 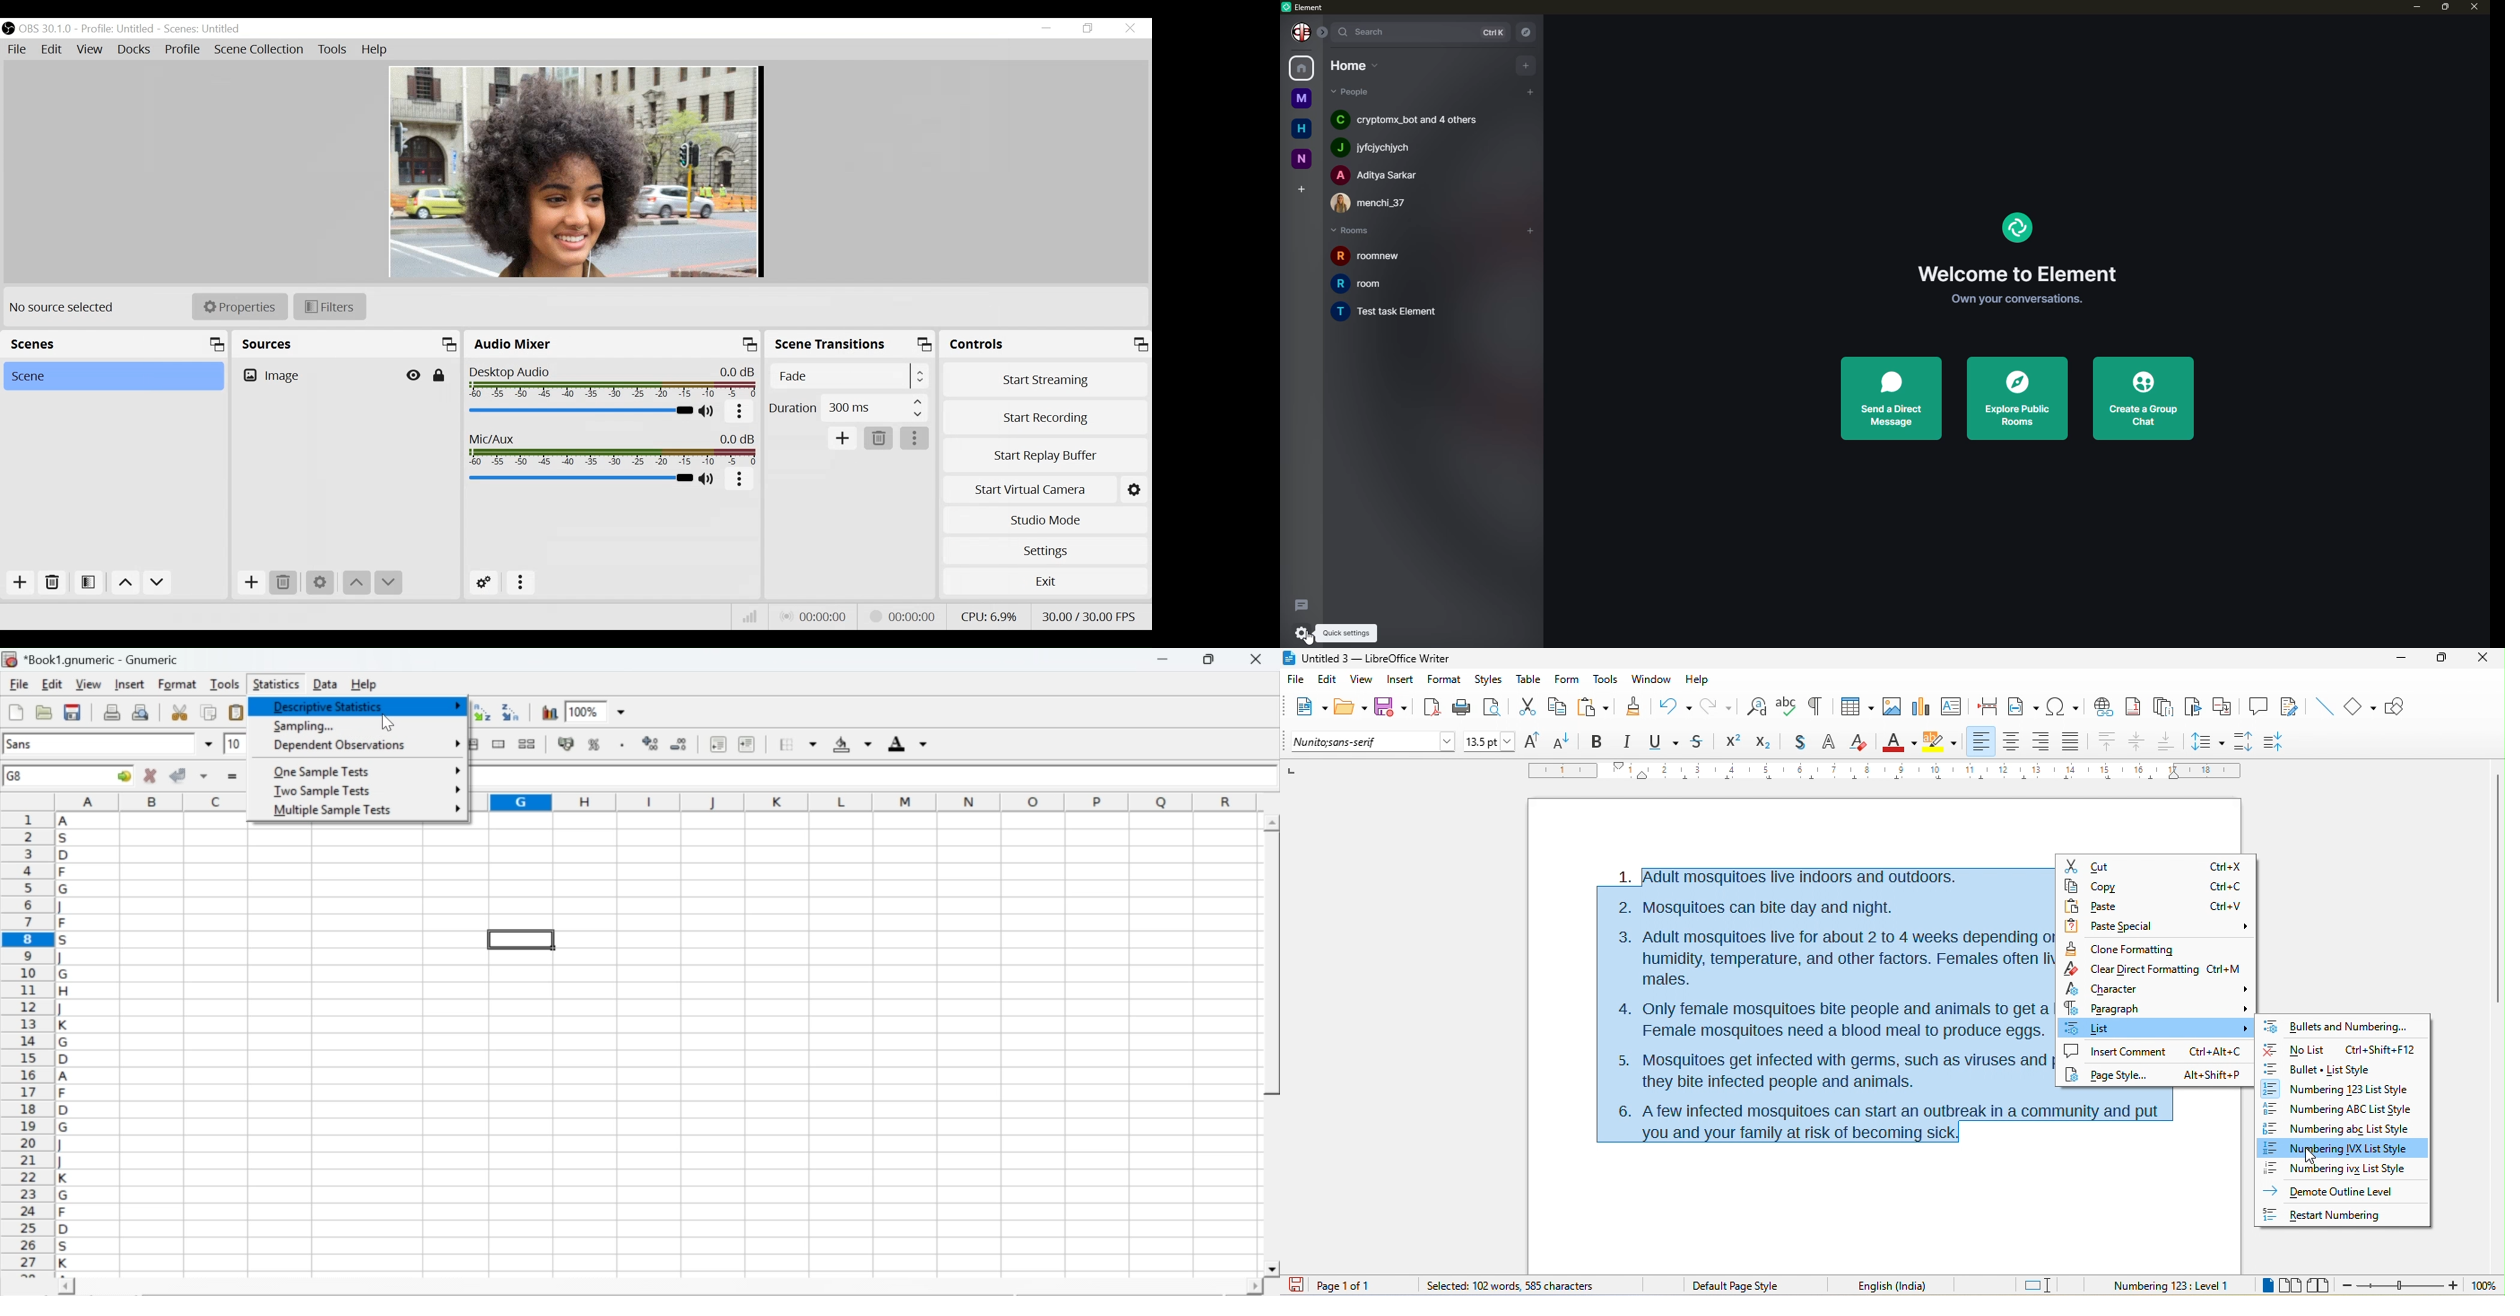 What do you see at coordinates (622, 713) in the screenshot?
I see `drop down` at bounding box center [622, 713].